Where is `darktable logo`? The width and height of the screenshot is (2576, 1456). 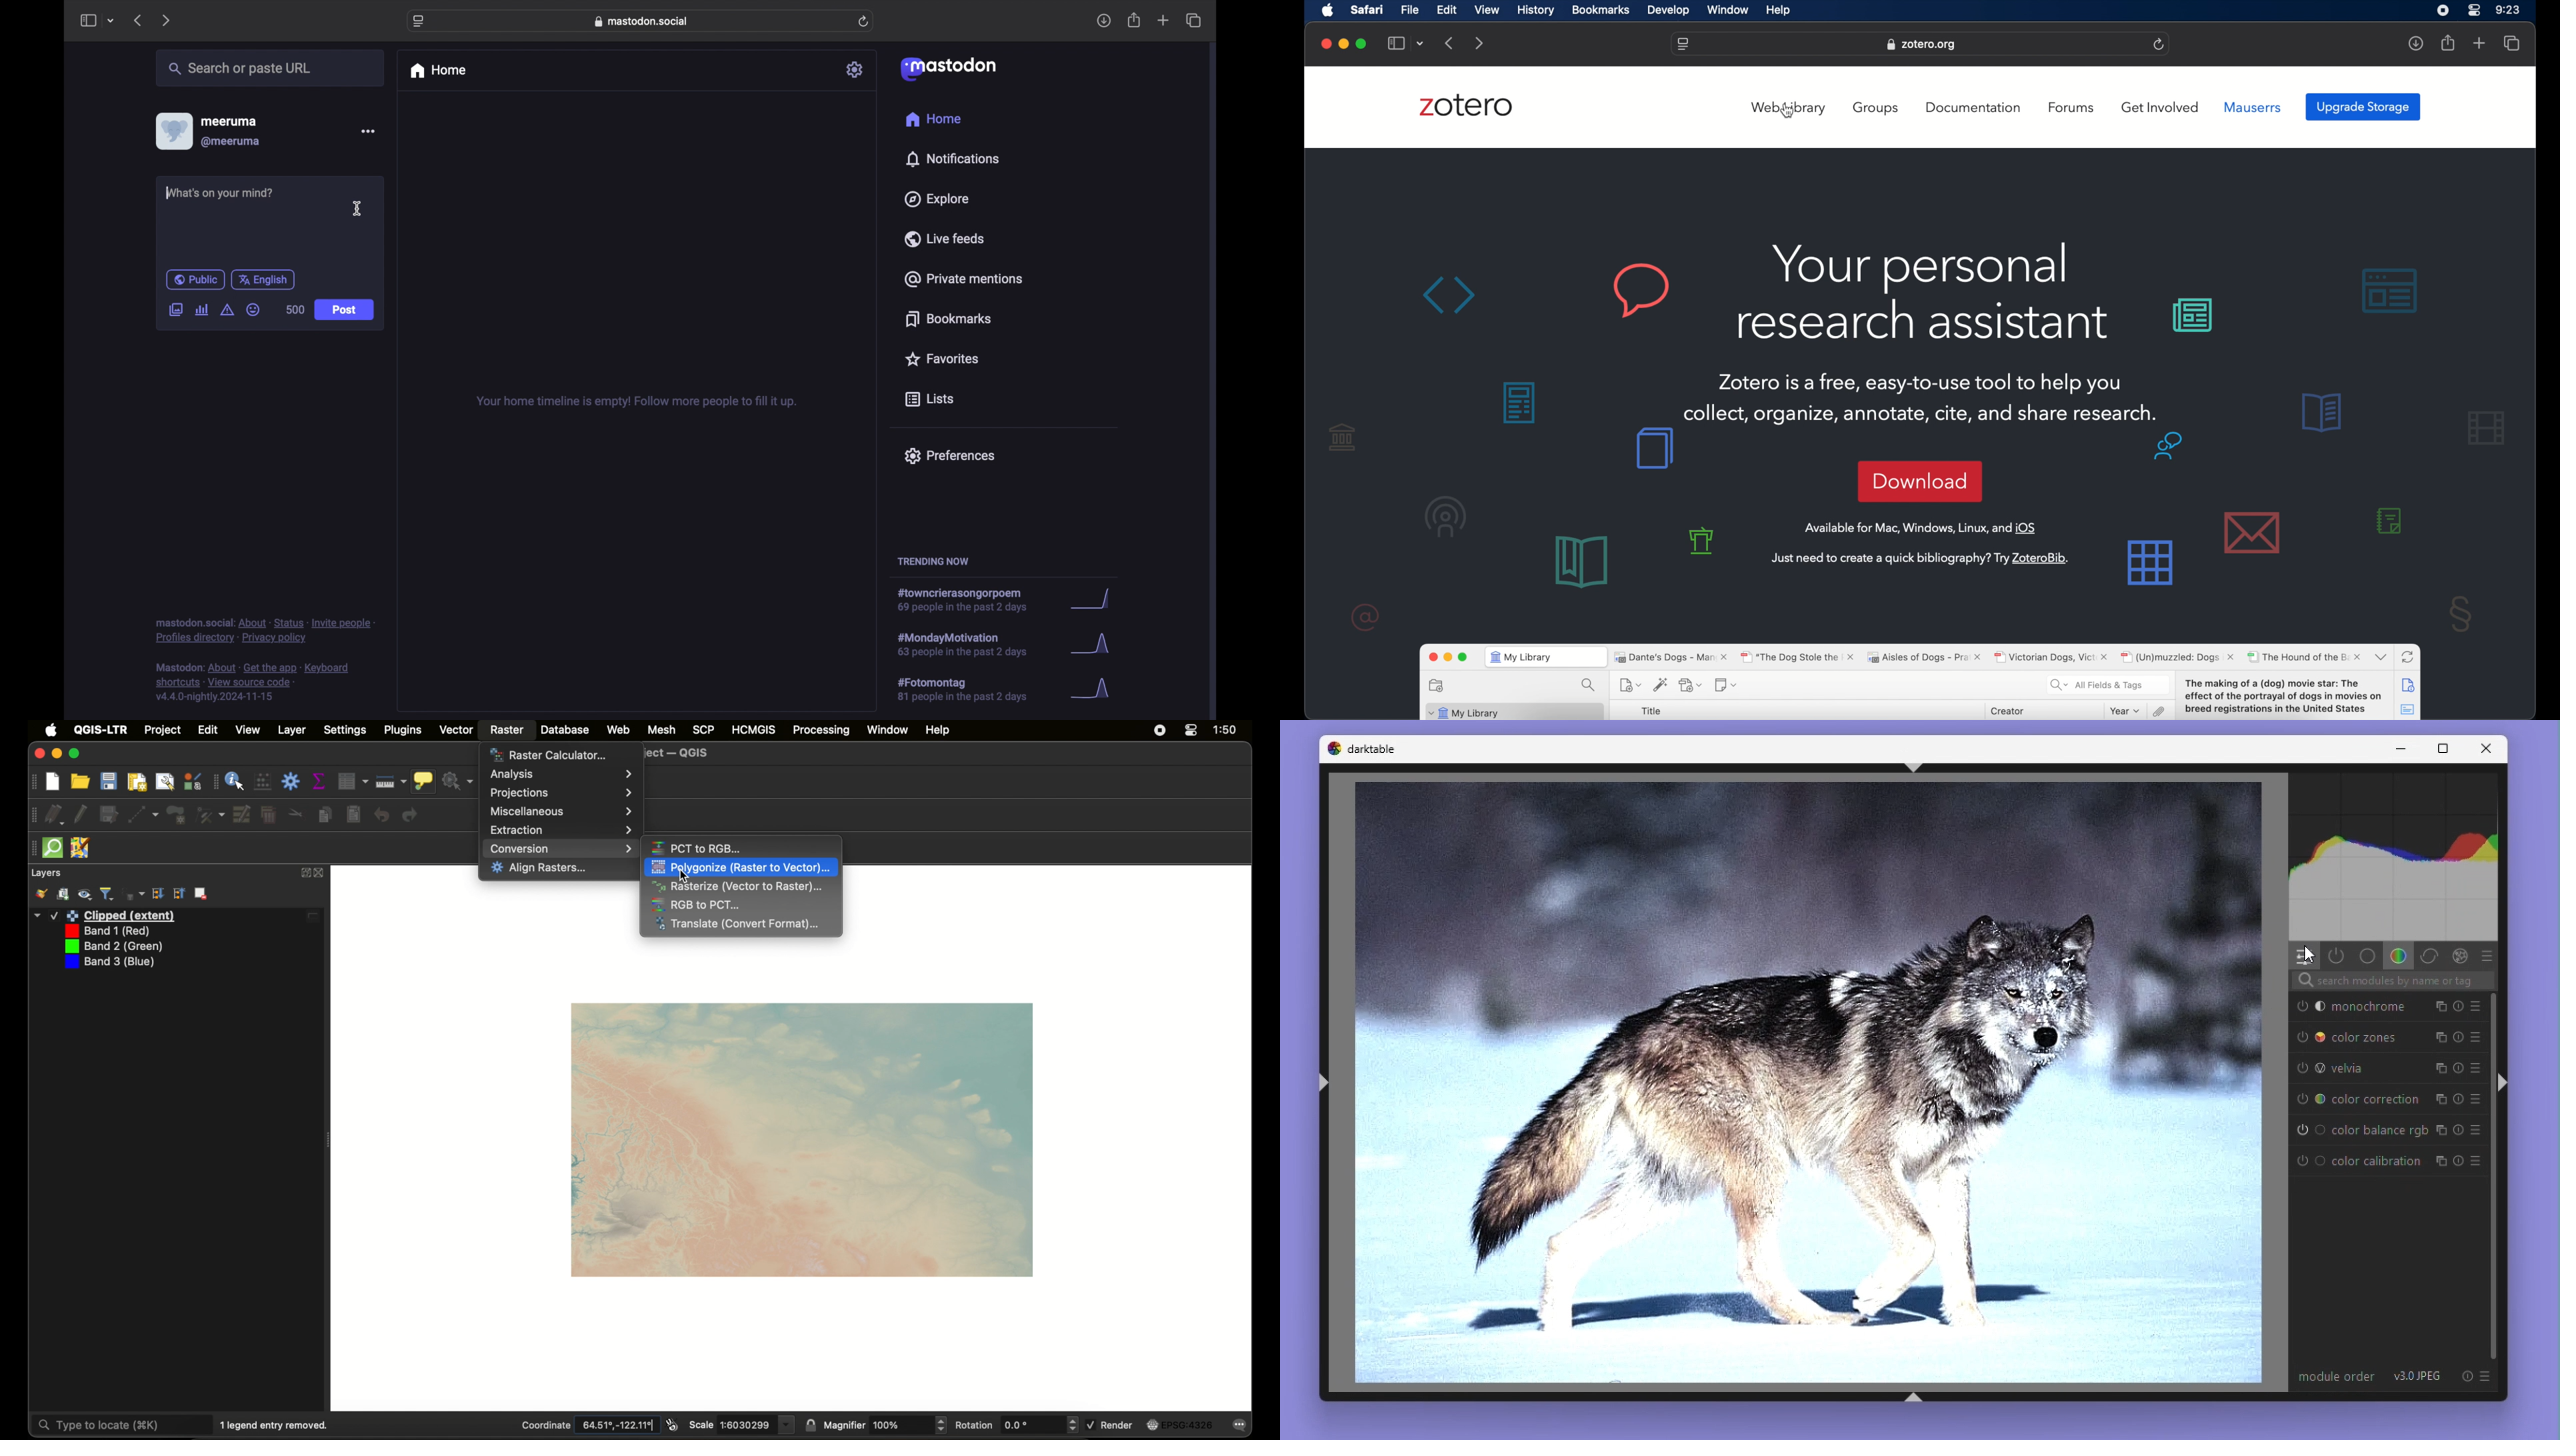 darktable logo is located at coordinates (1361, 750).